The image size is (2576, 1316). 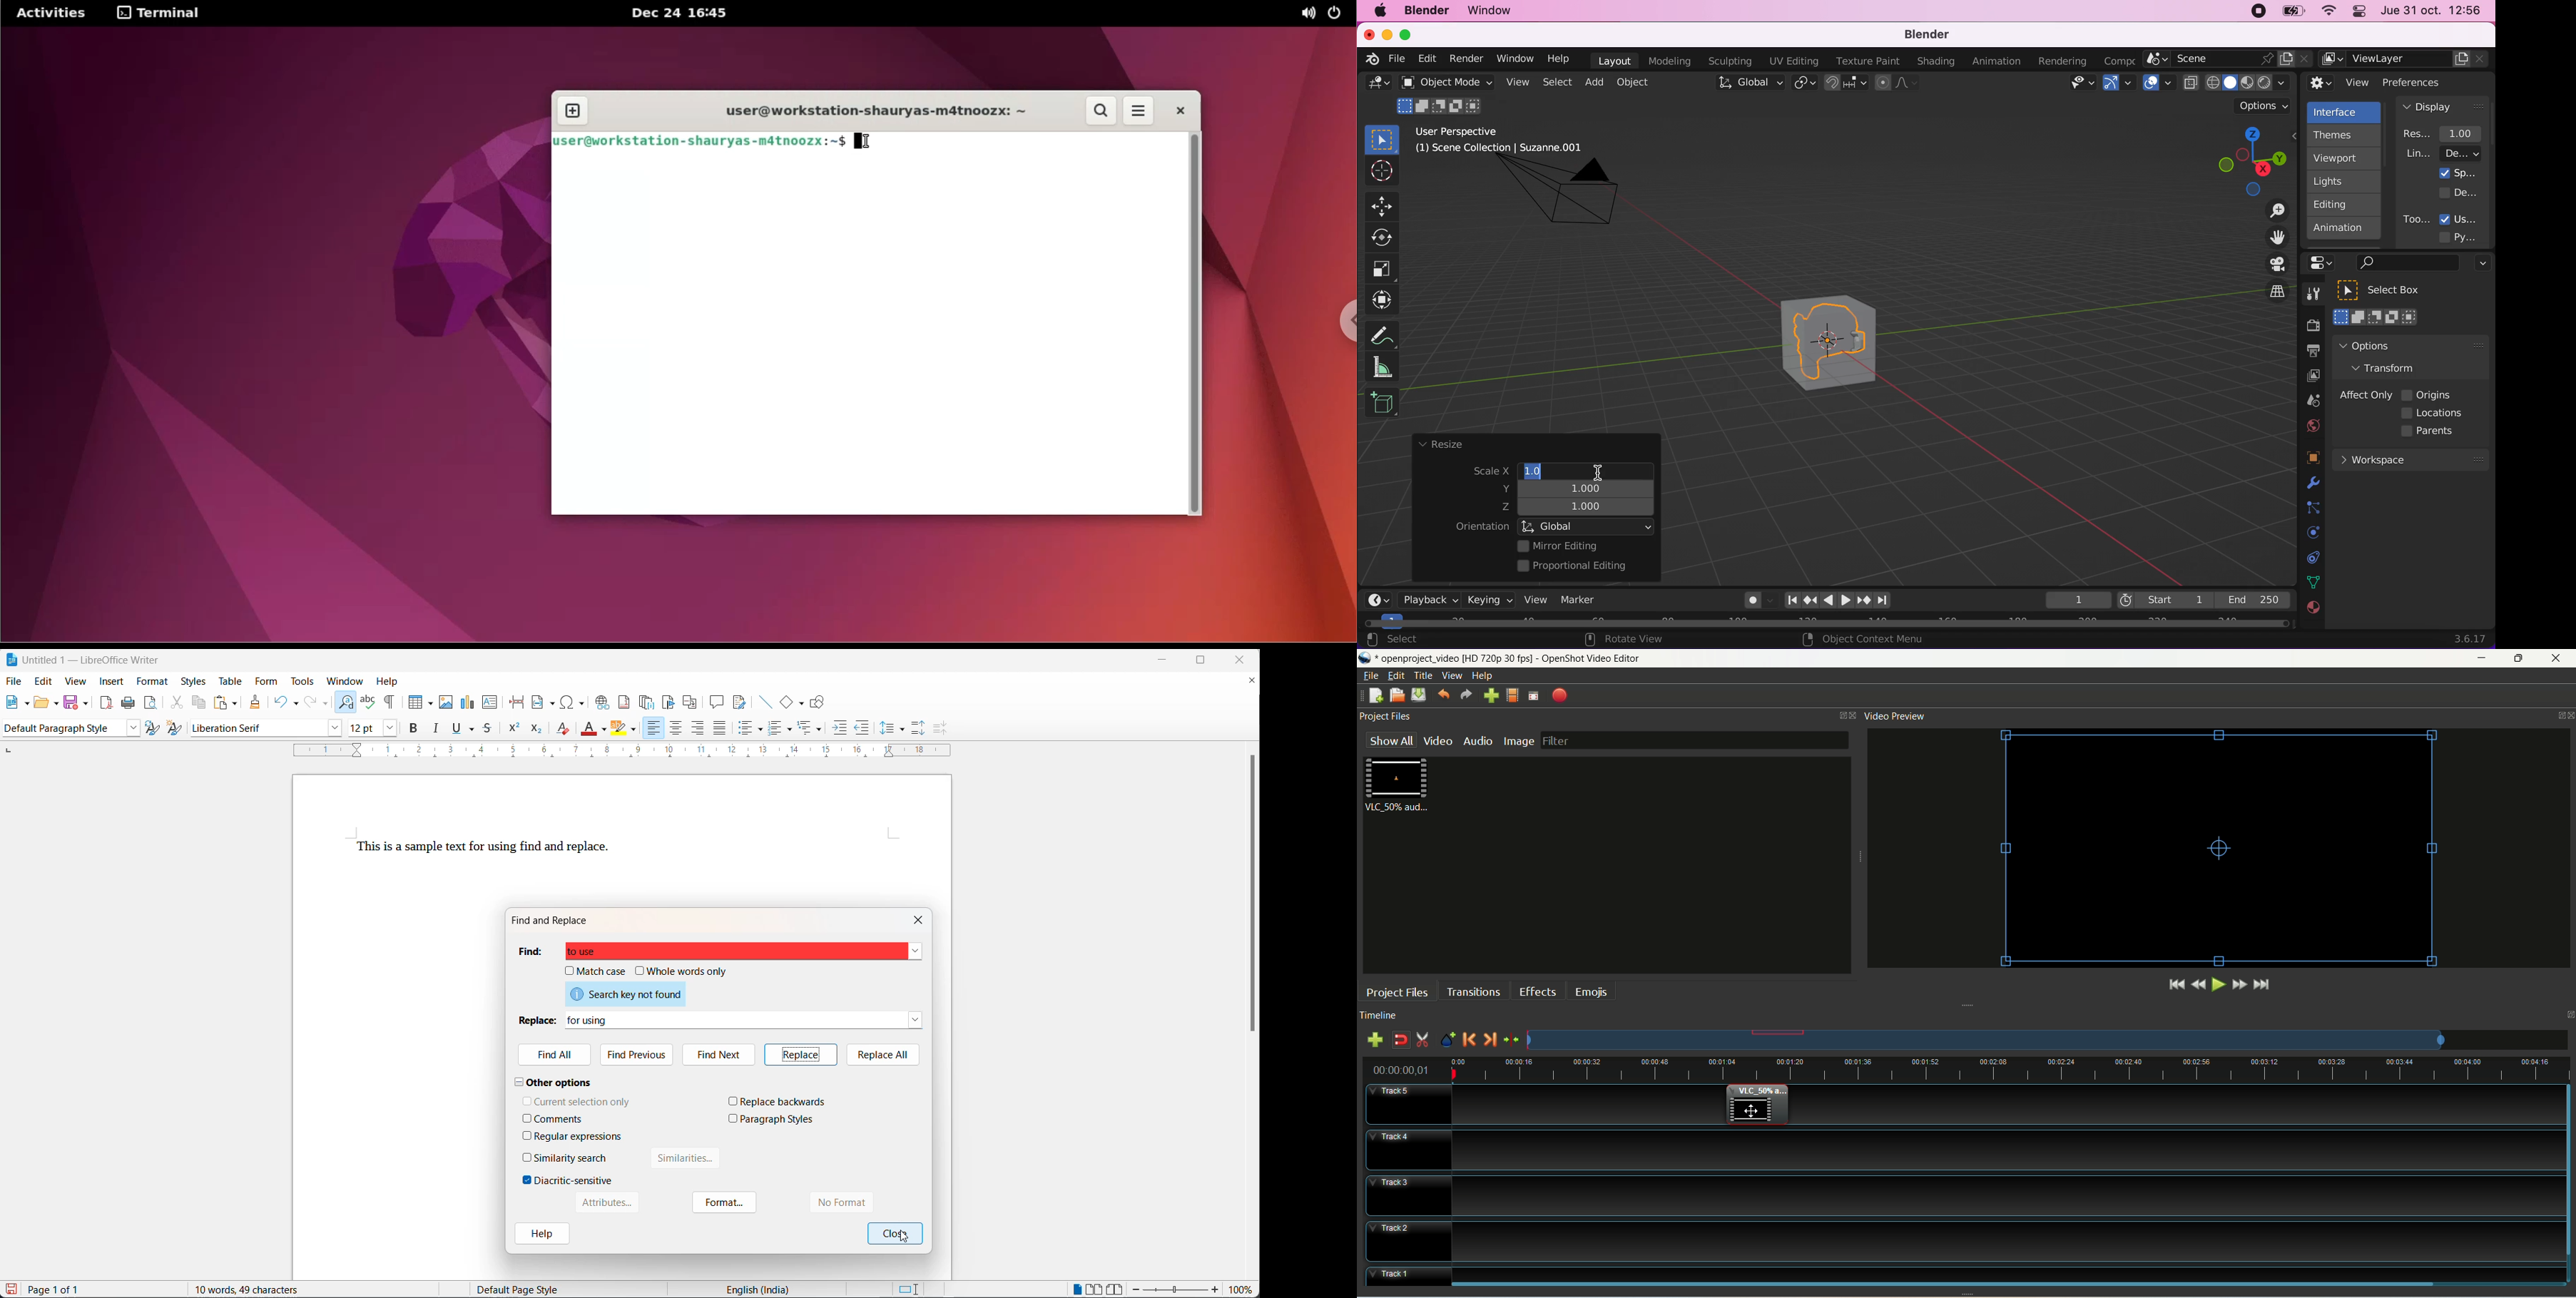 What do you see at coordinates (295, 702) in the screenshot?
I see `undo options` at bounding box center [295, 702].